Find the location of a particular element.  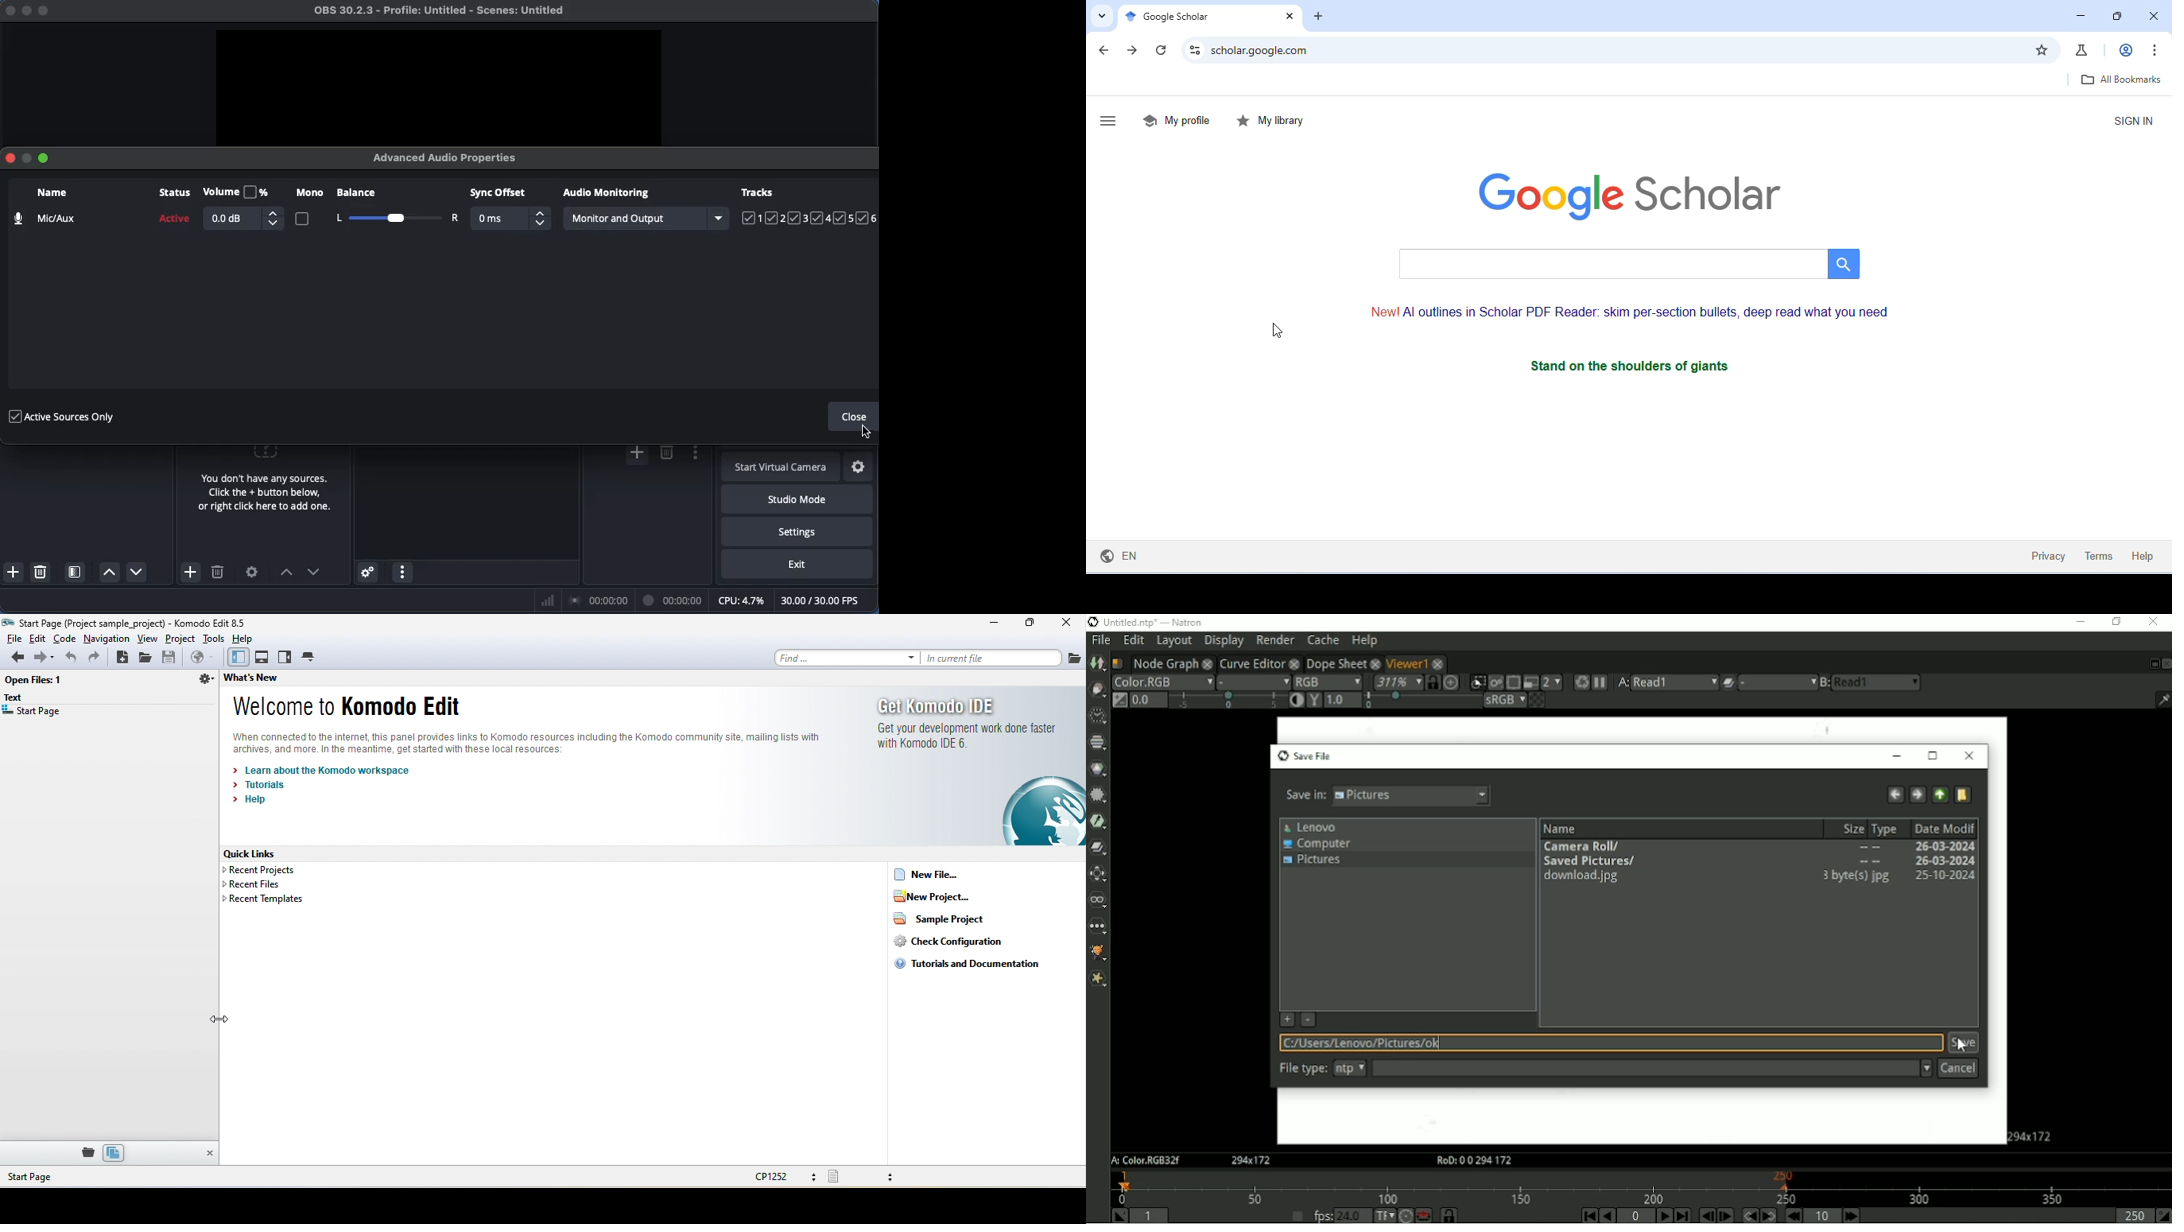

Maximize is located at coordinates (46, 157).